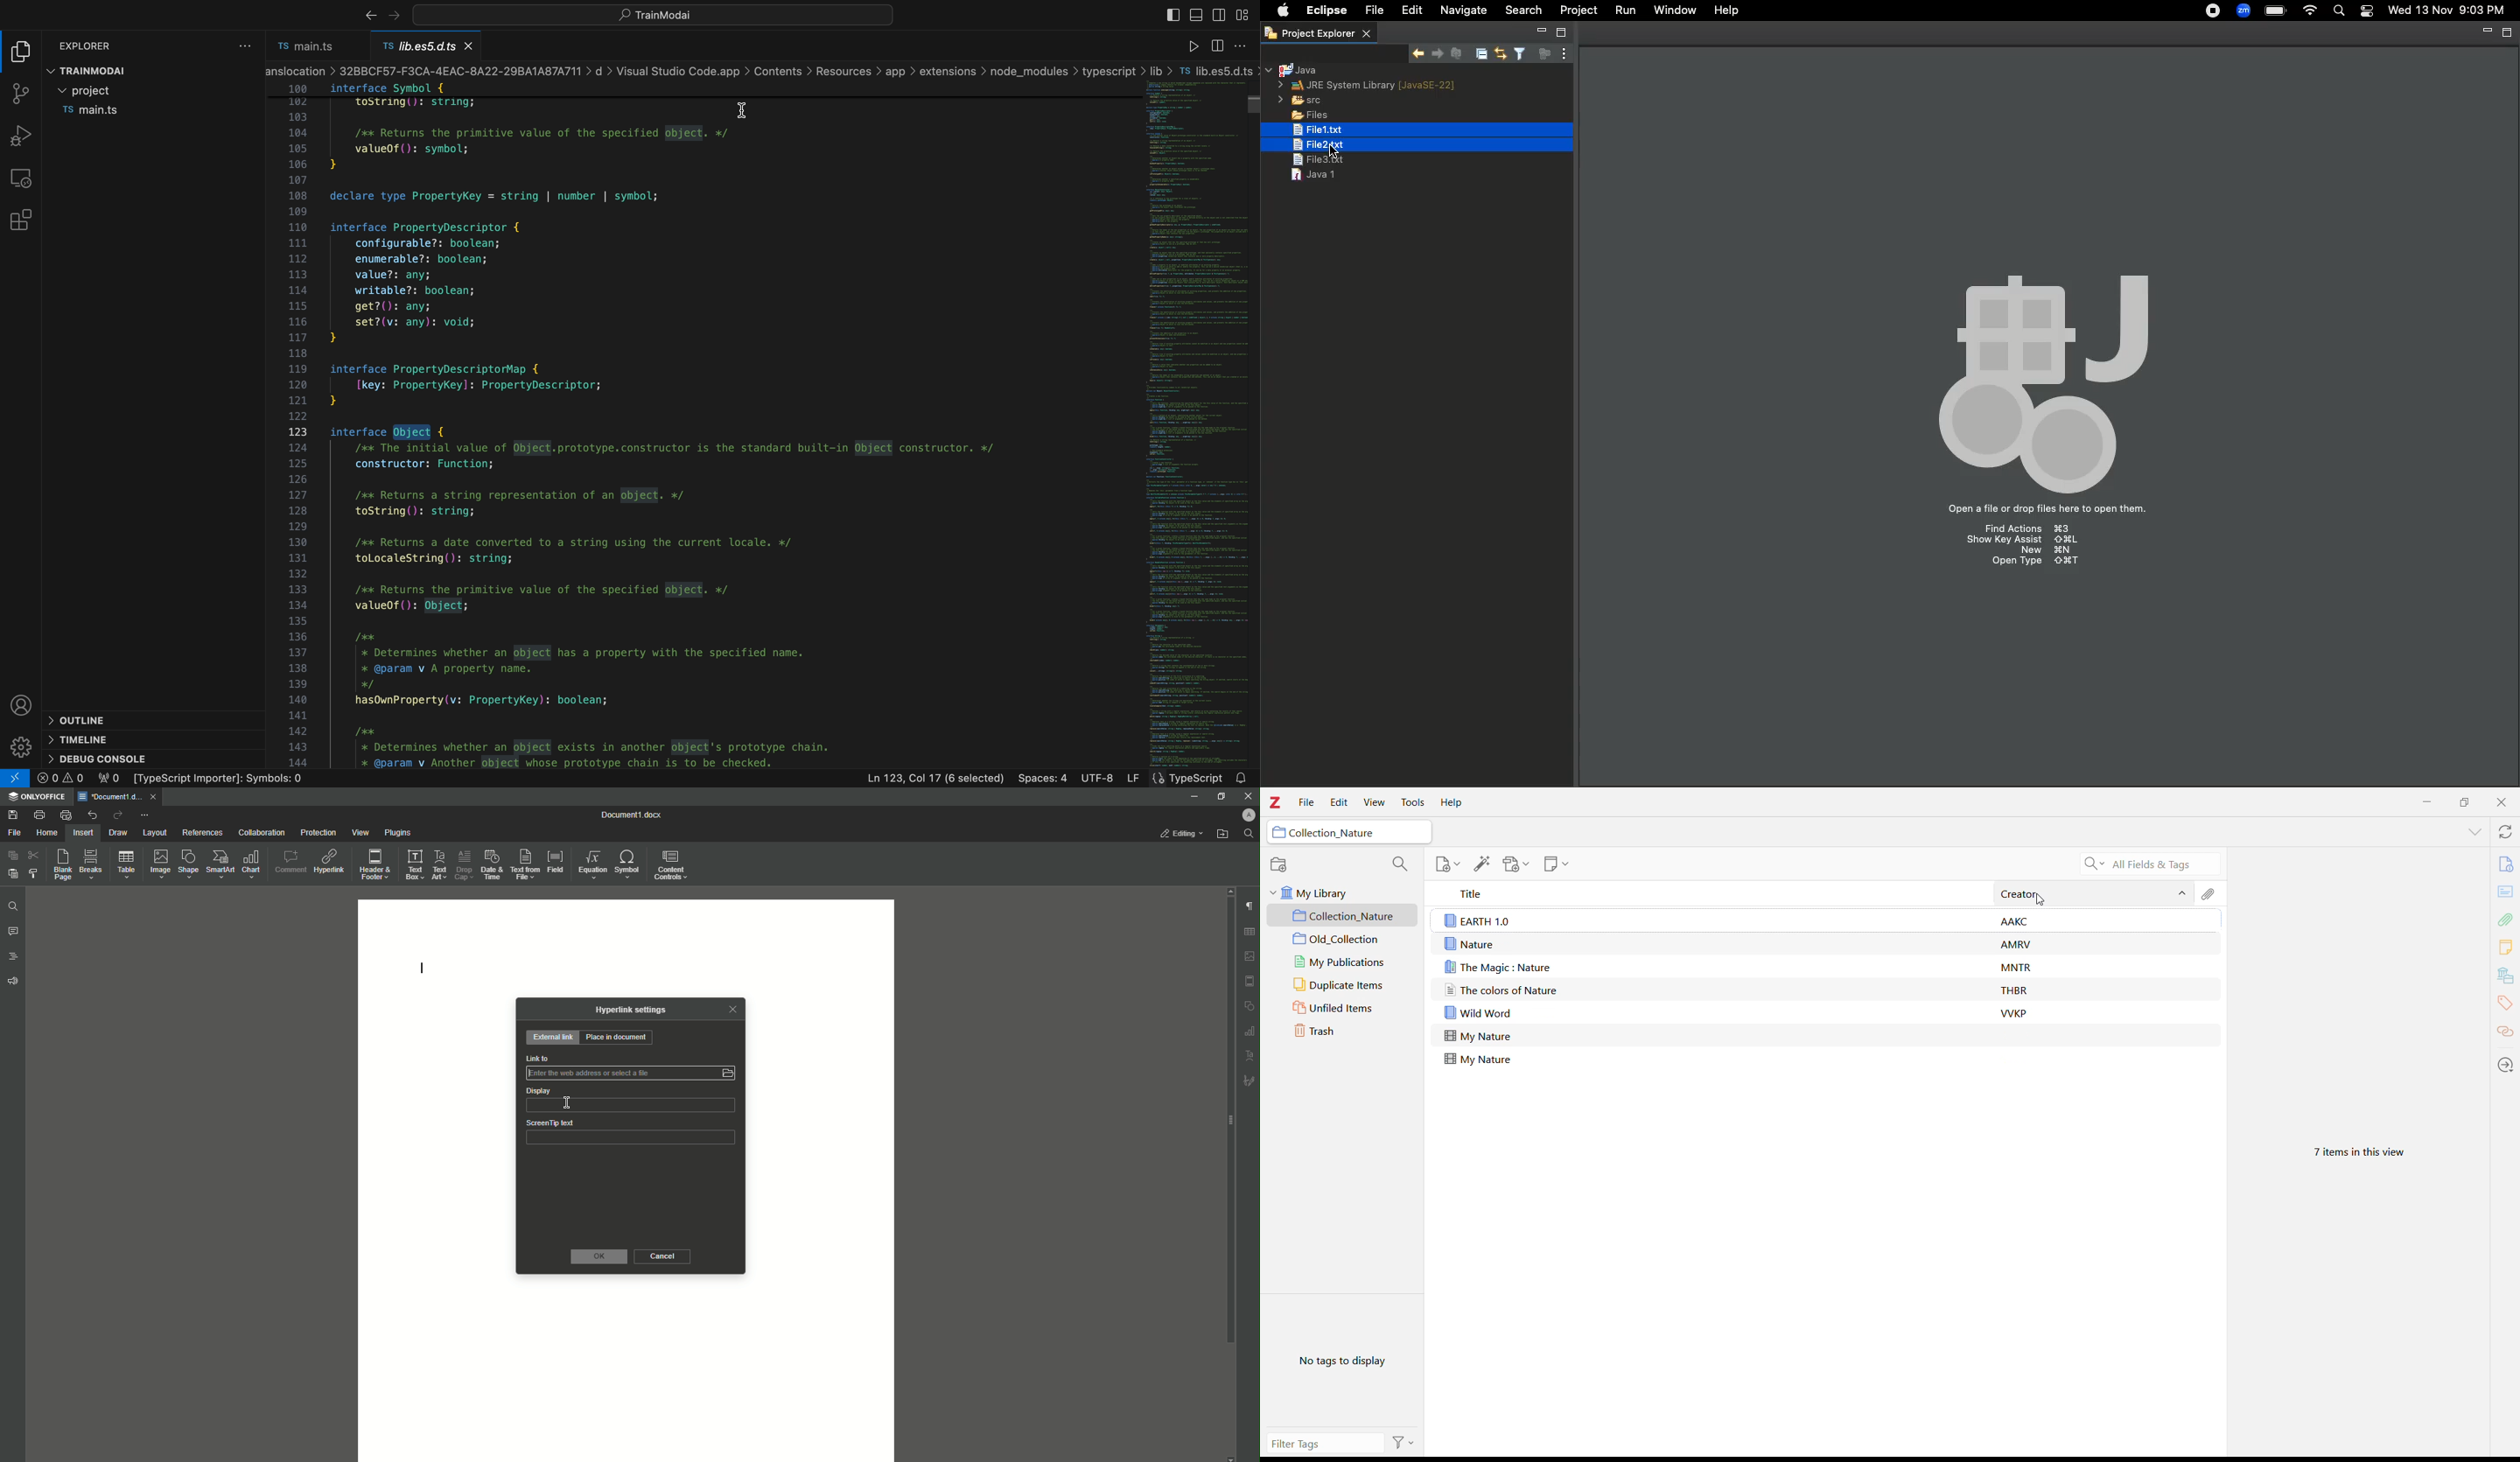  What do you see at coordinates (1399, 864) in the screenshot?
I see `Filter Collections` at bounding box center [1399, 864].